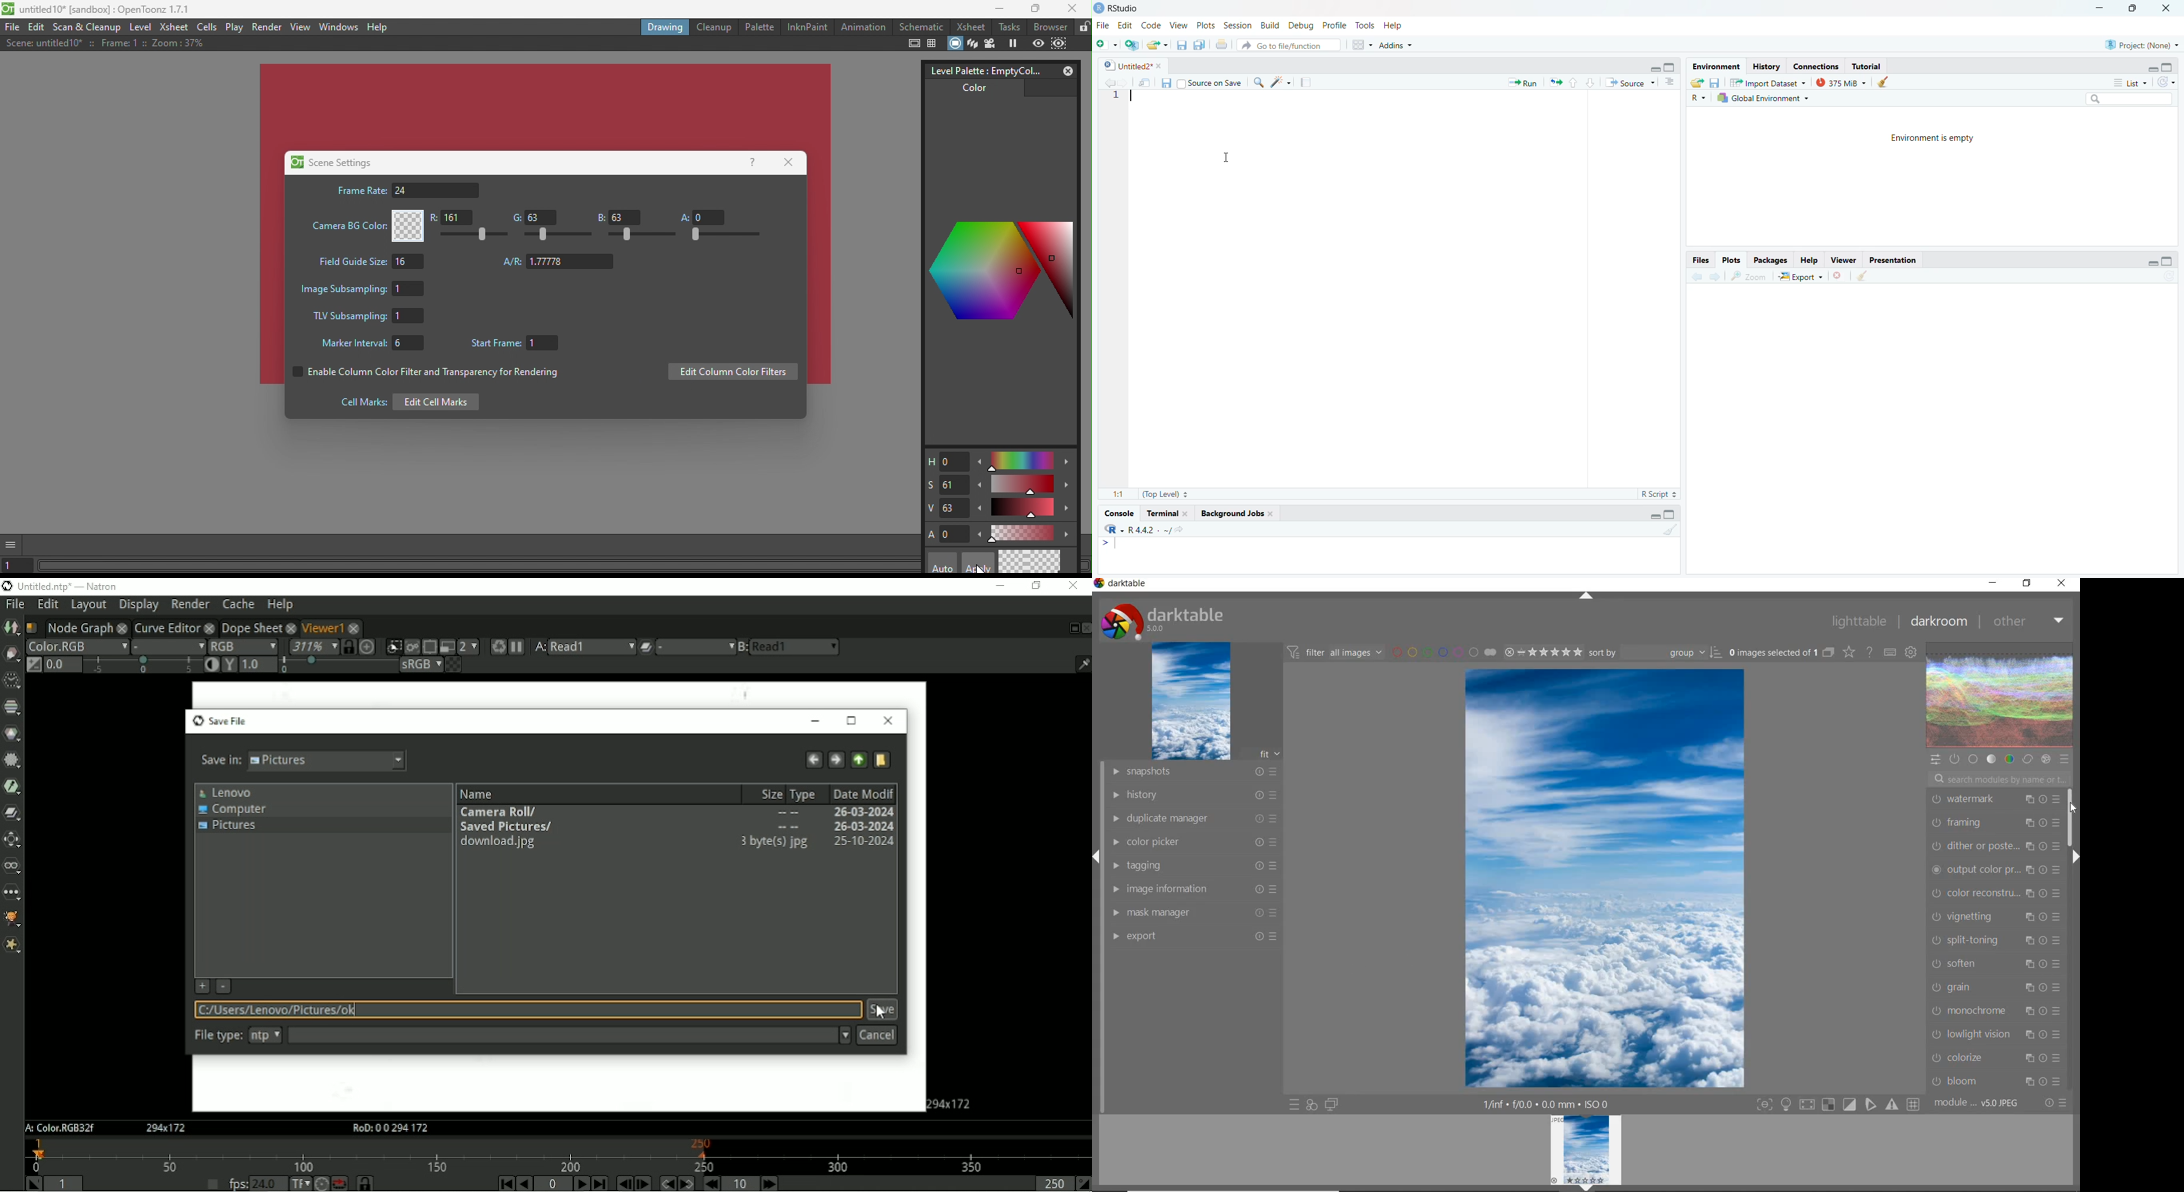 The width and height of the screenshot is (2184, 1204). What do you see at coordinates (970, 92) in the screenshot?
I see `Color` at bounding box center [970, 92].